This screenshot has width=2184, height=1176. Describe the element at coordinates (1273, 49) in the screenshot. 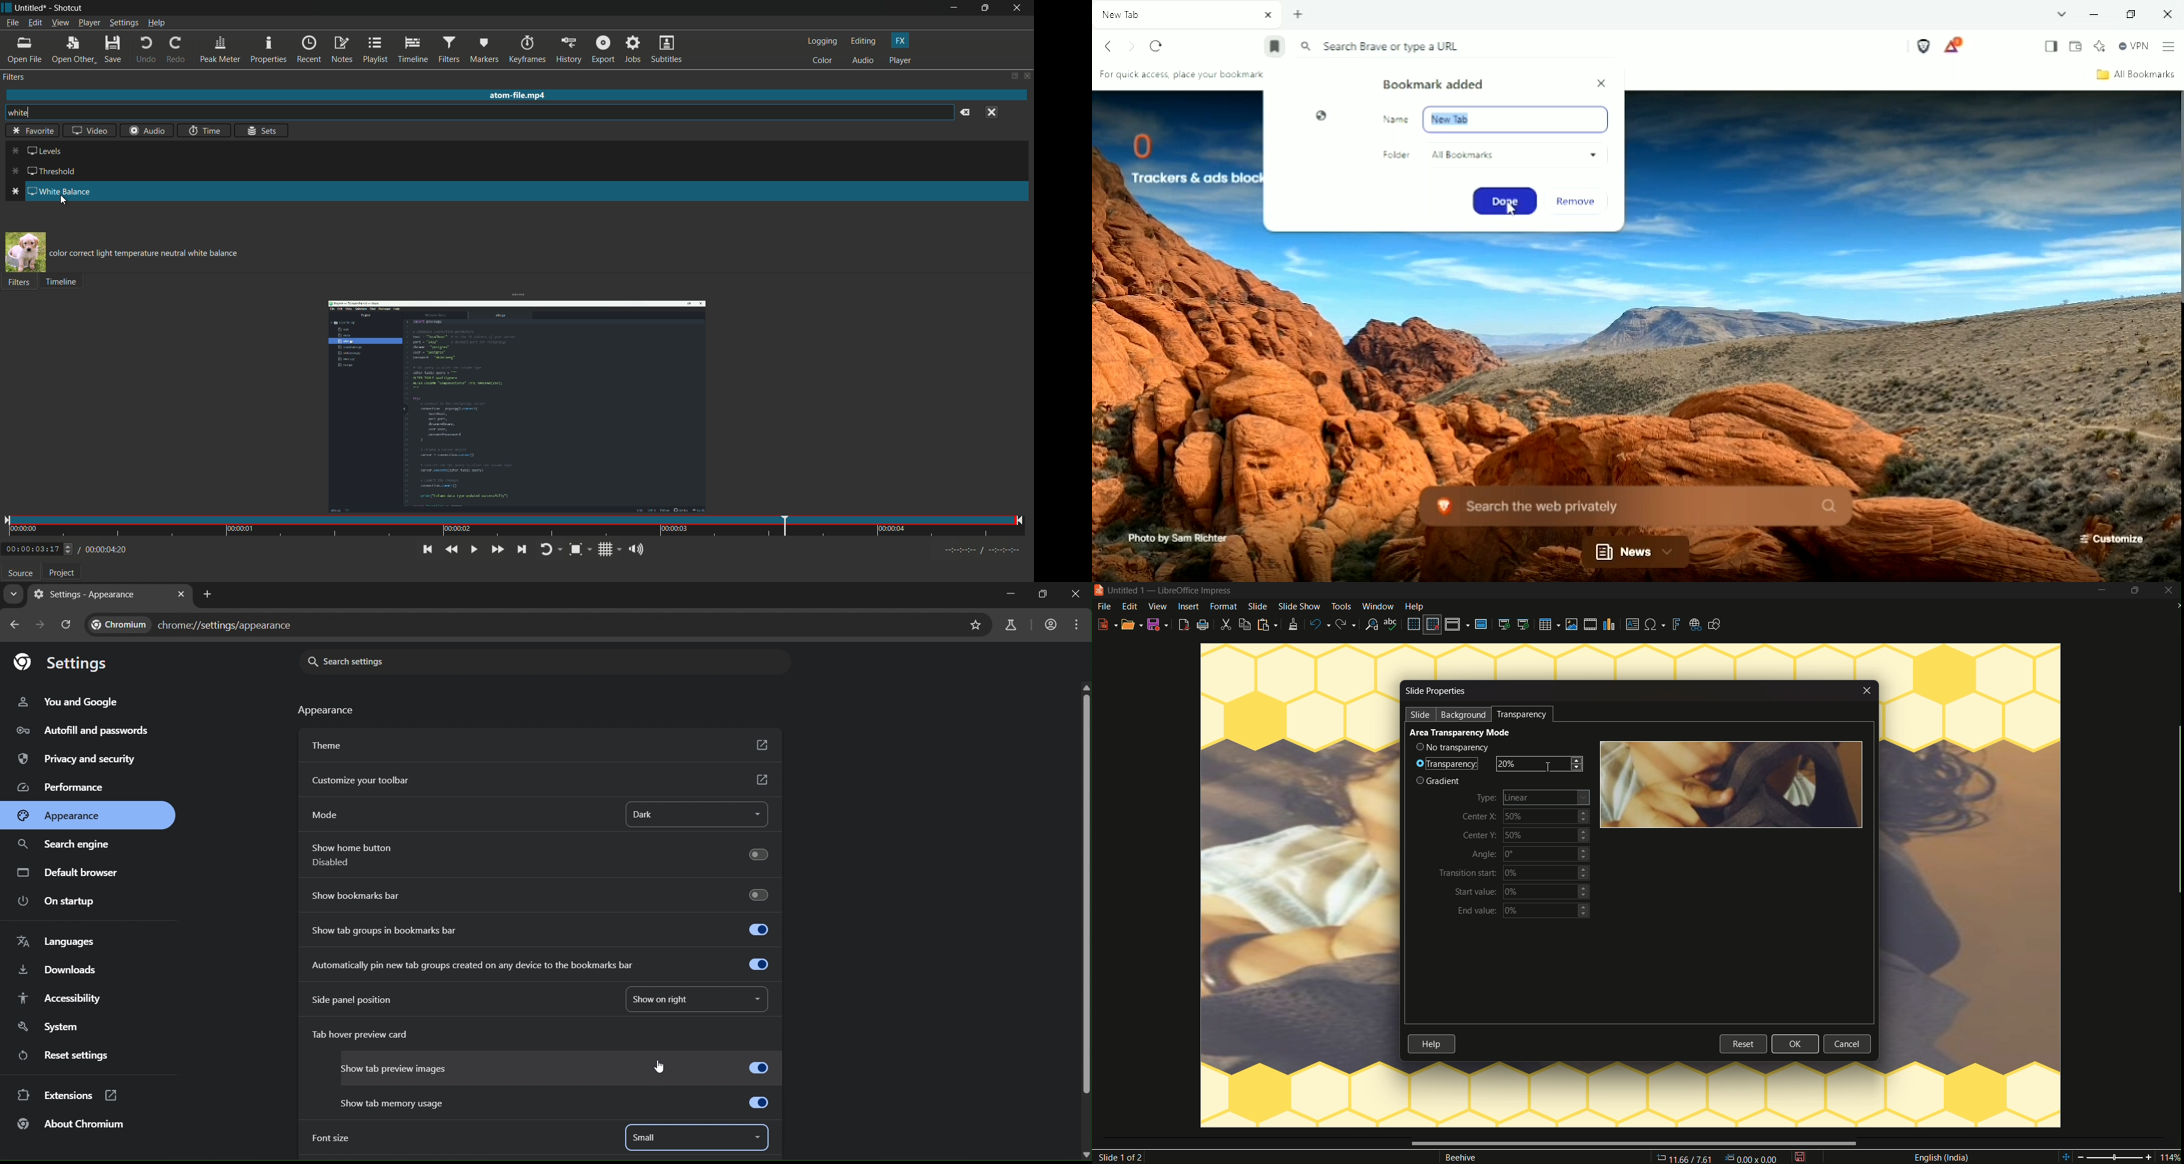

I see `Bookmark this tab` at that location.